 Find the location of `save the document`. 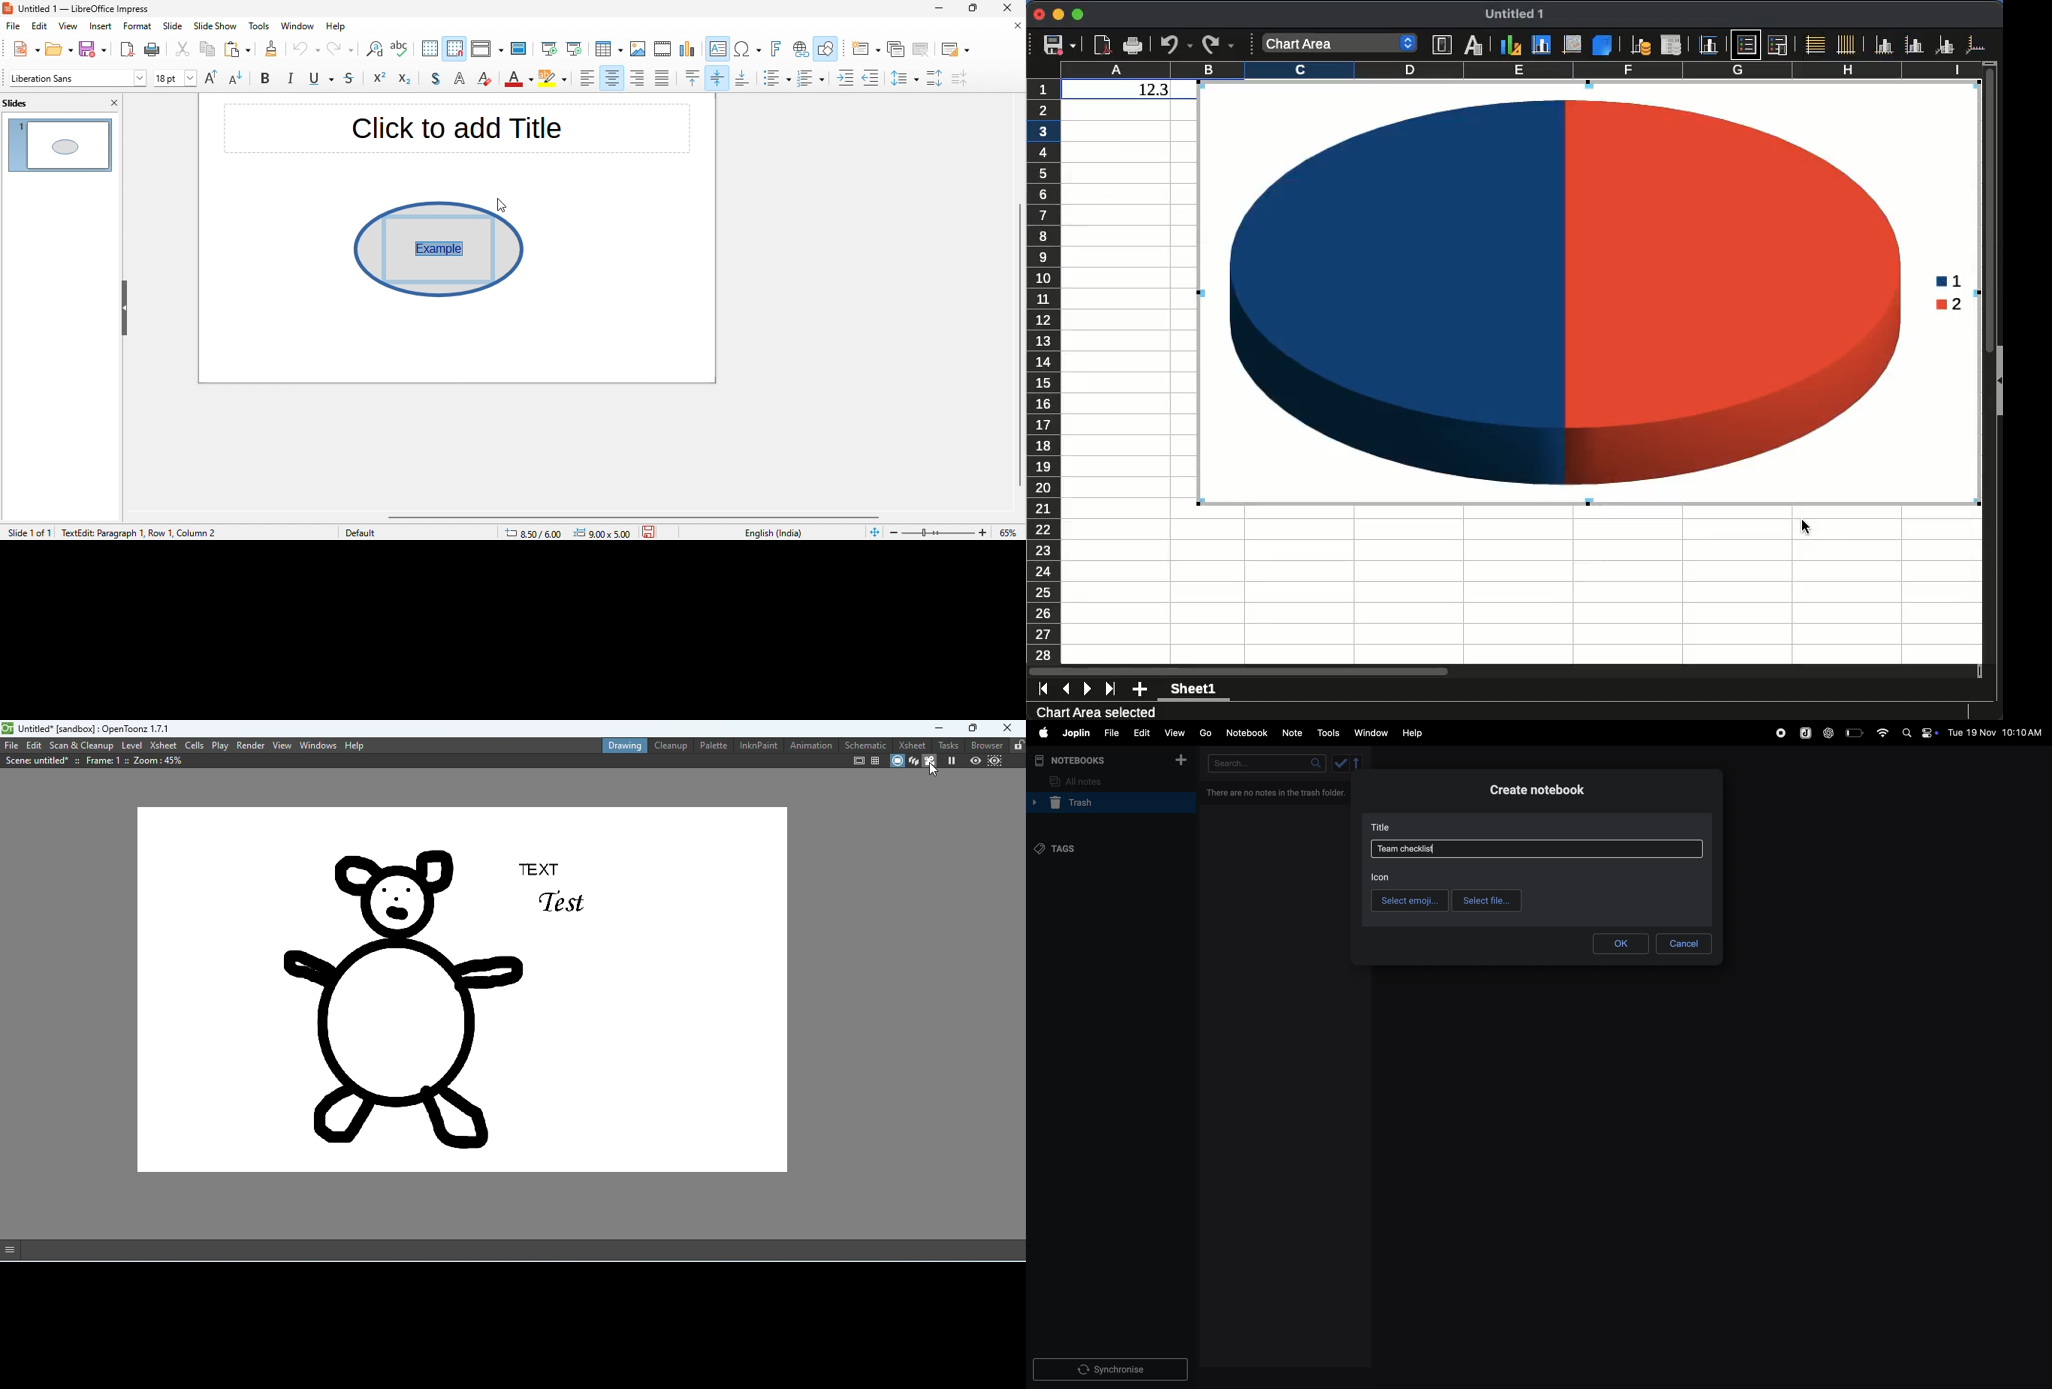

save the document is located at coordinates (653, 532).